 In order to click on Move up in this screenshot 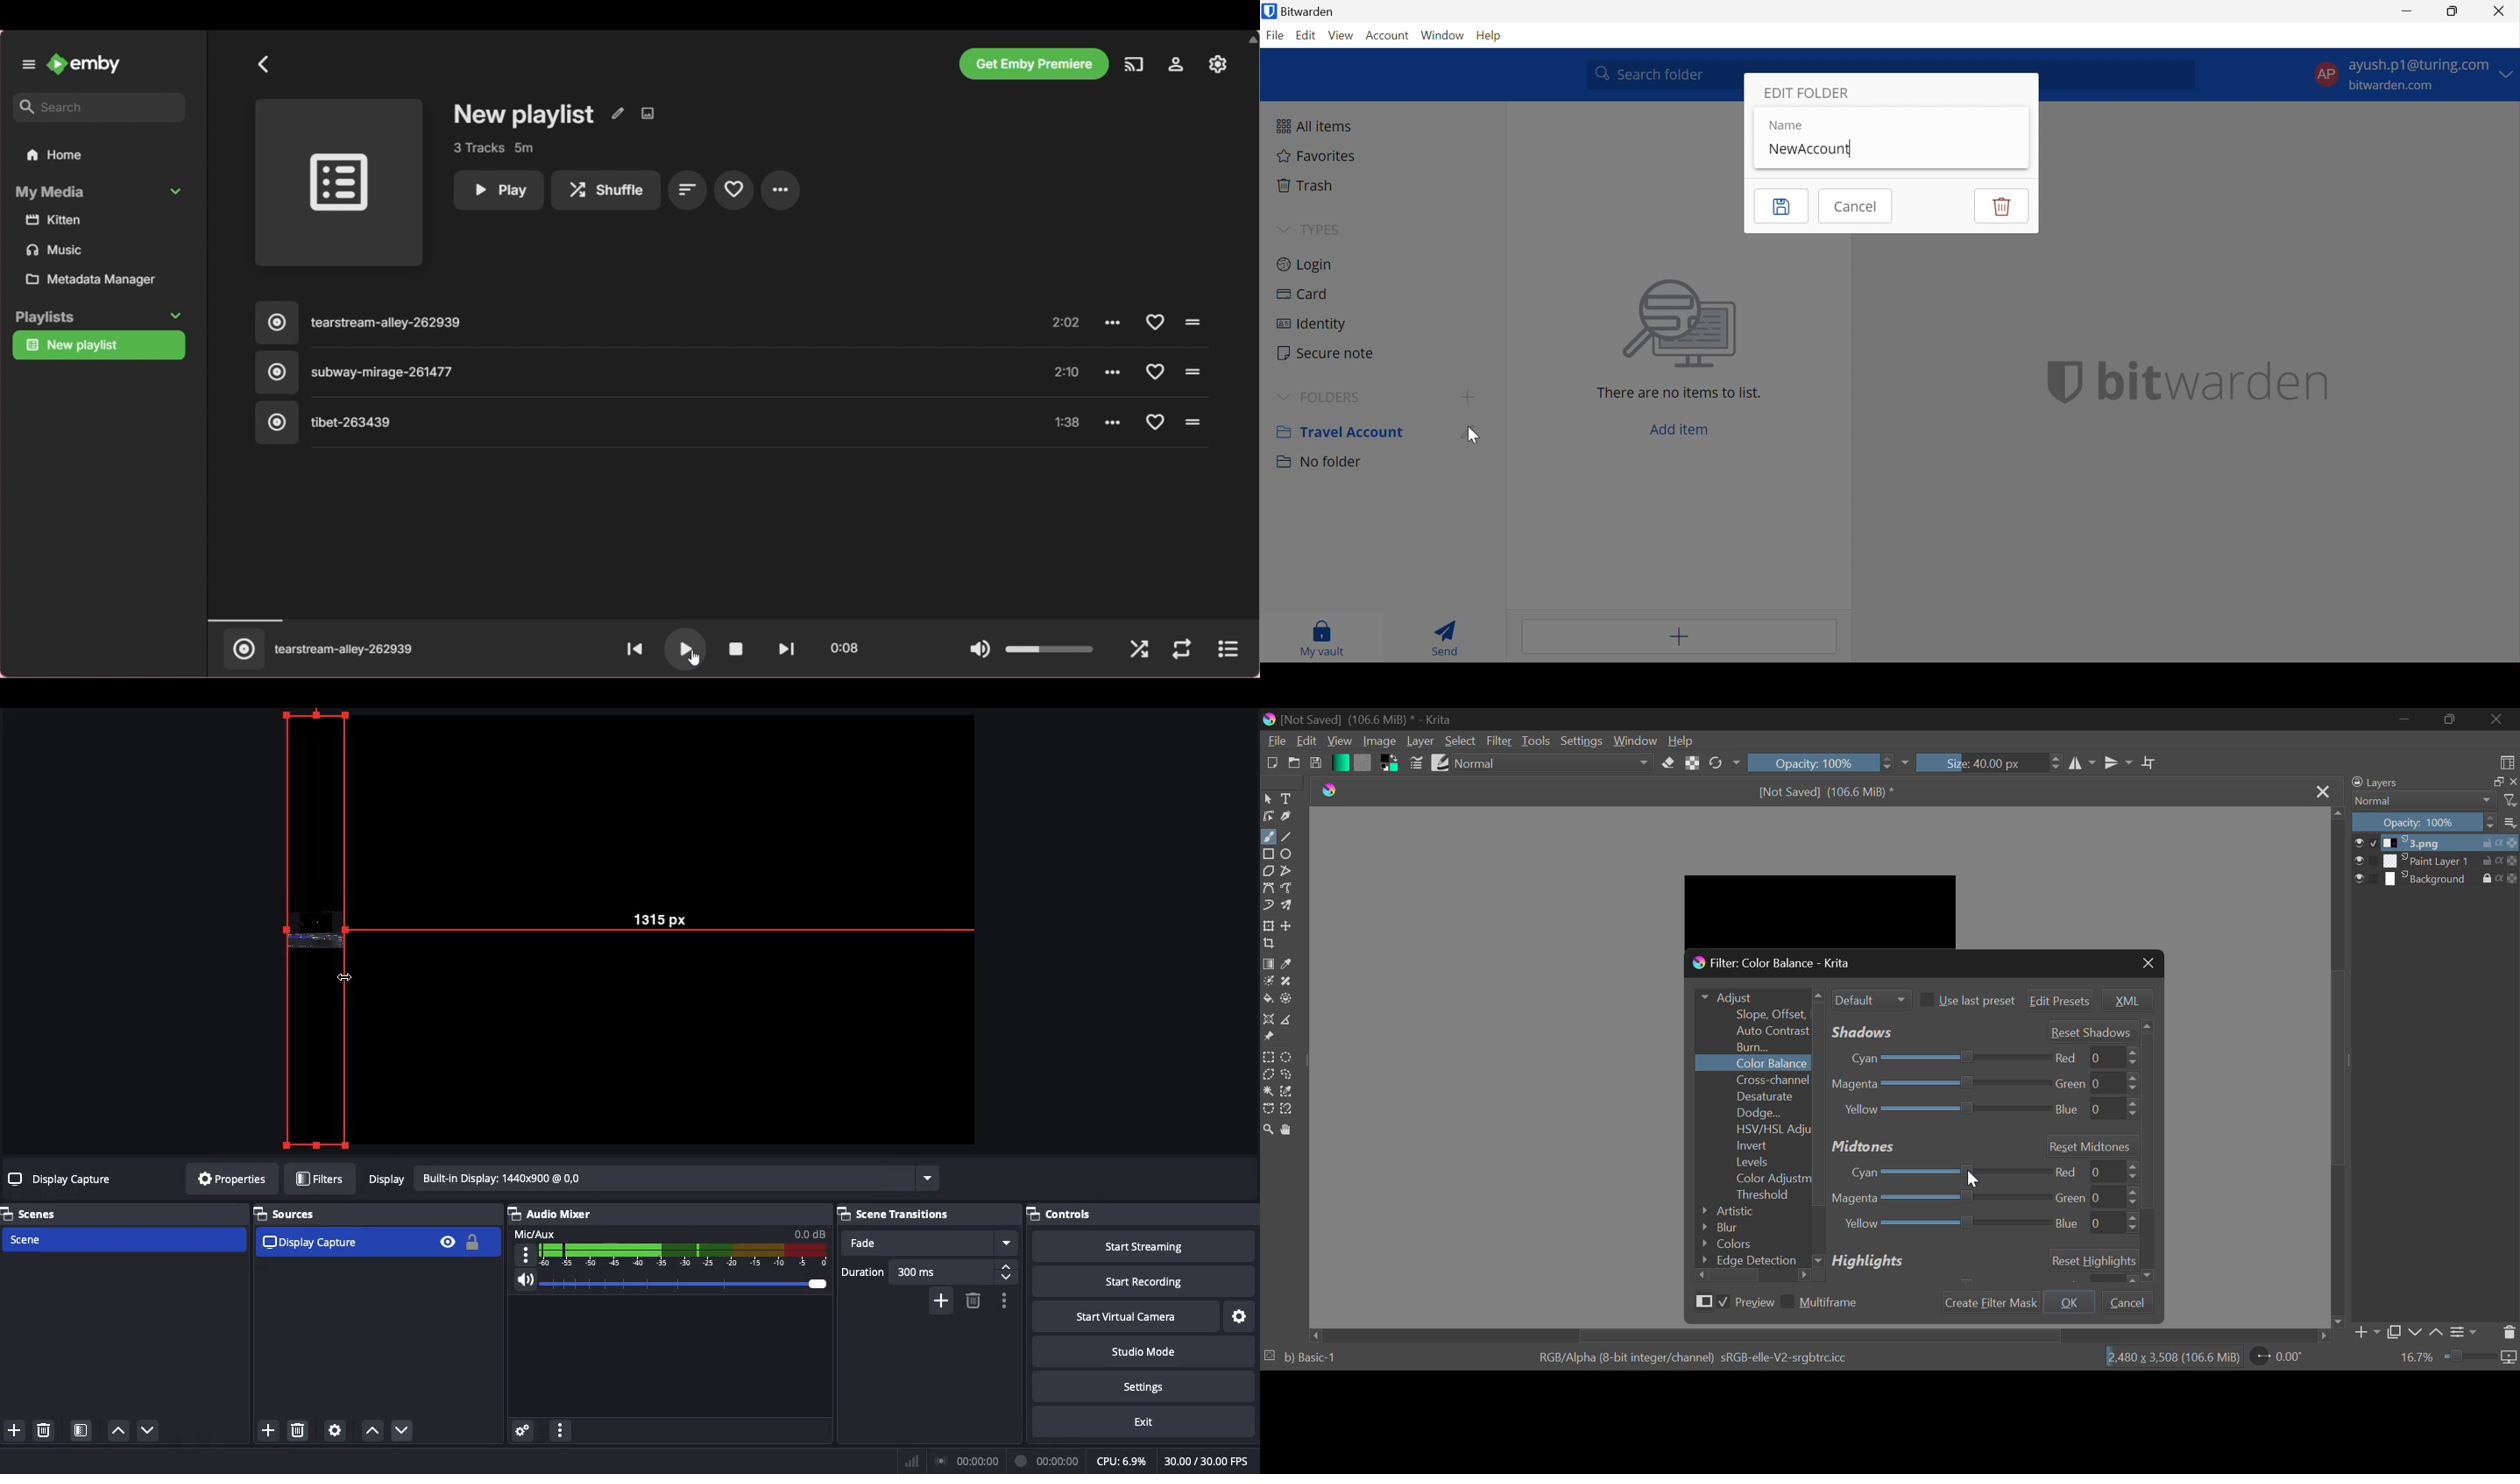, I will do `click(117, 1429)`.